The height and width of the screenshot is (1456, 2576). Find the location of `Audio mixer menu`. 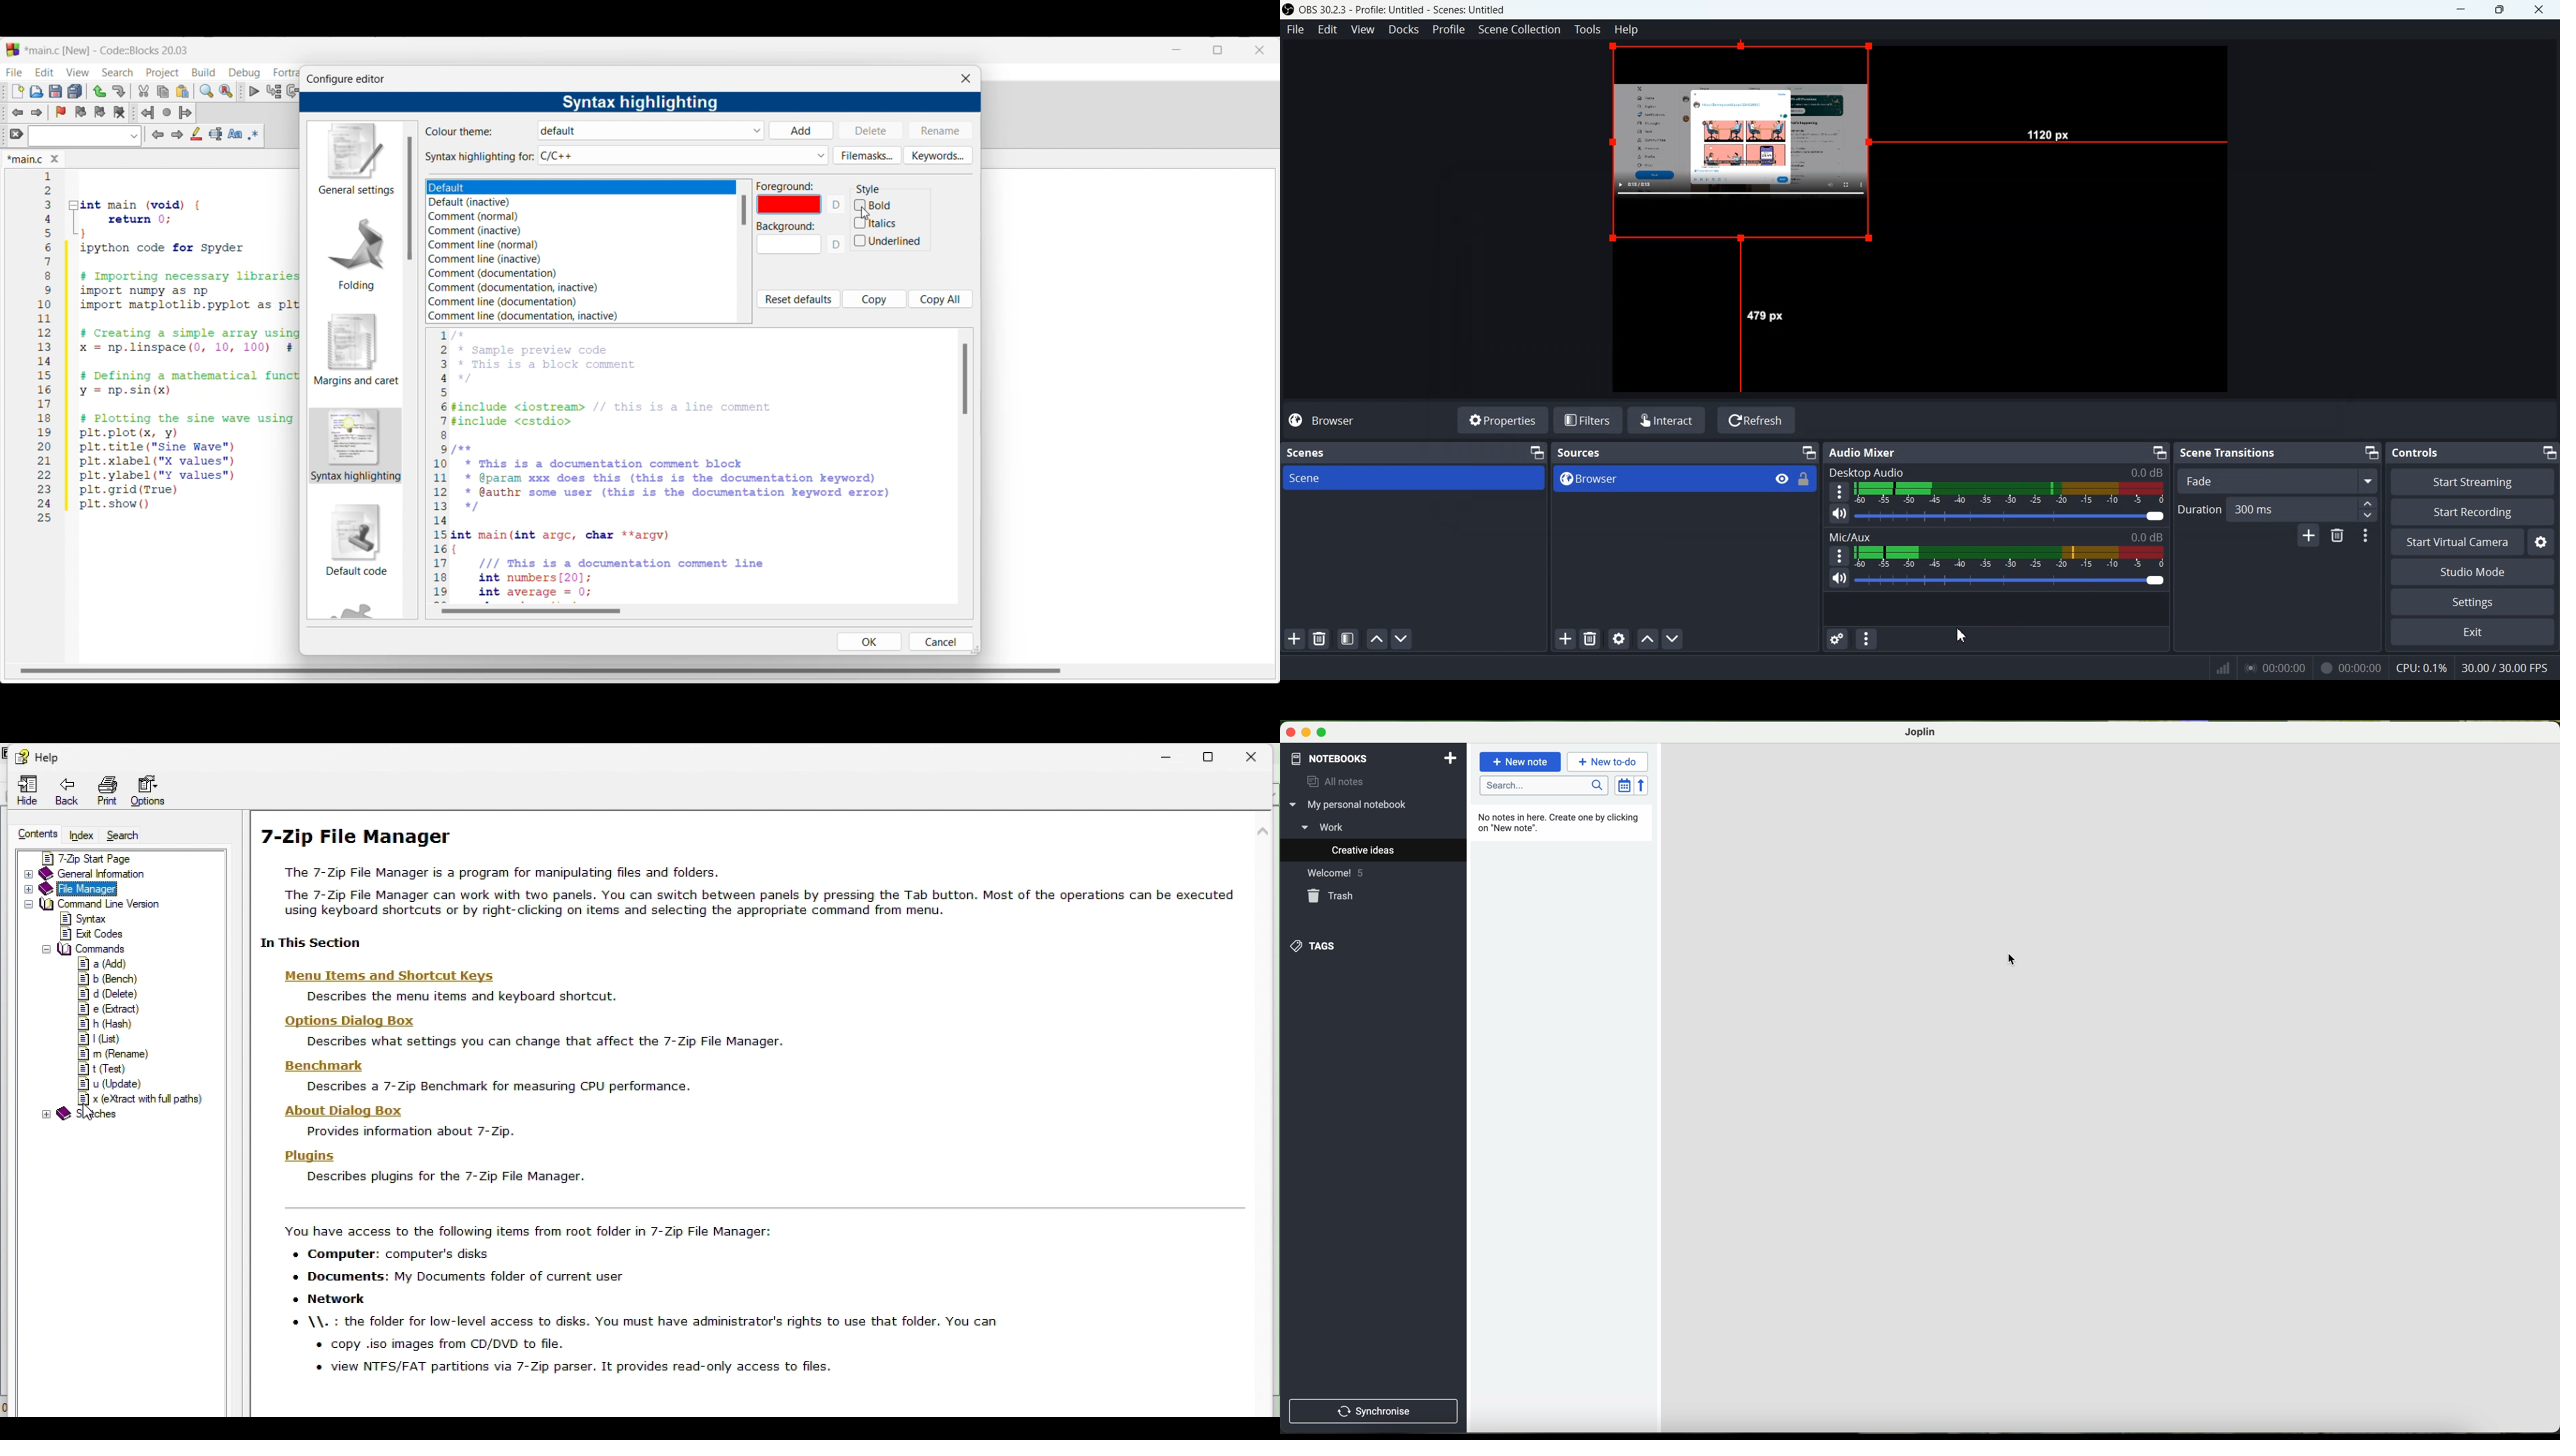

Audio mixer menu is located at coordinates (1867, 639).